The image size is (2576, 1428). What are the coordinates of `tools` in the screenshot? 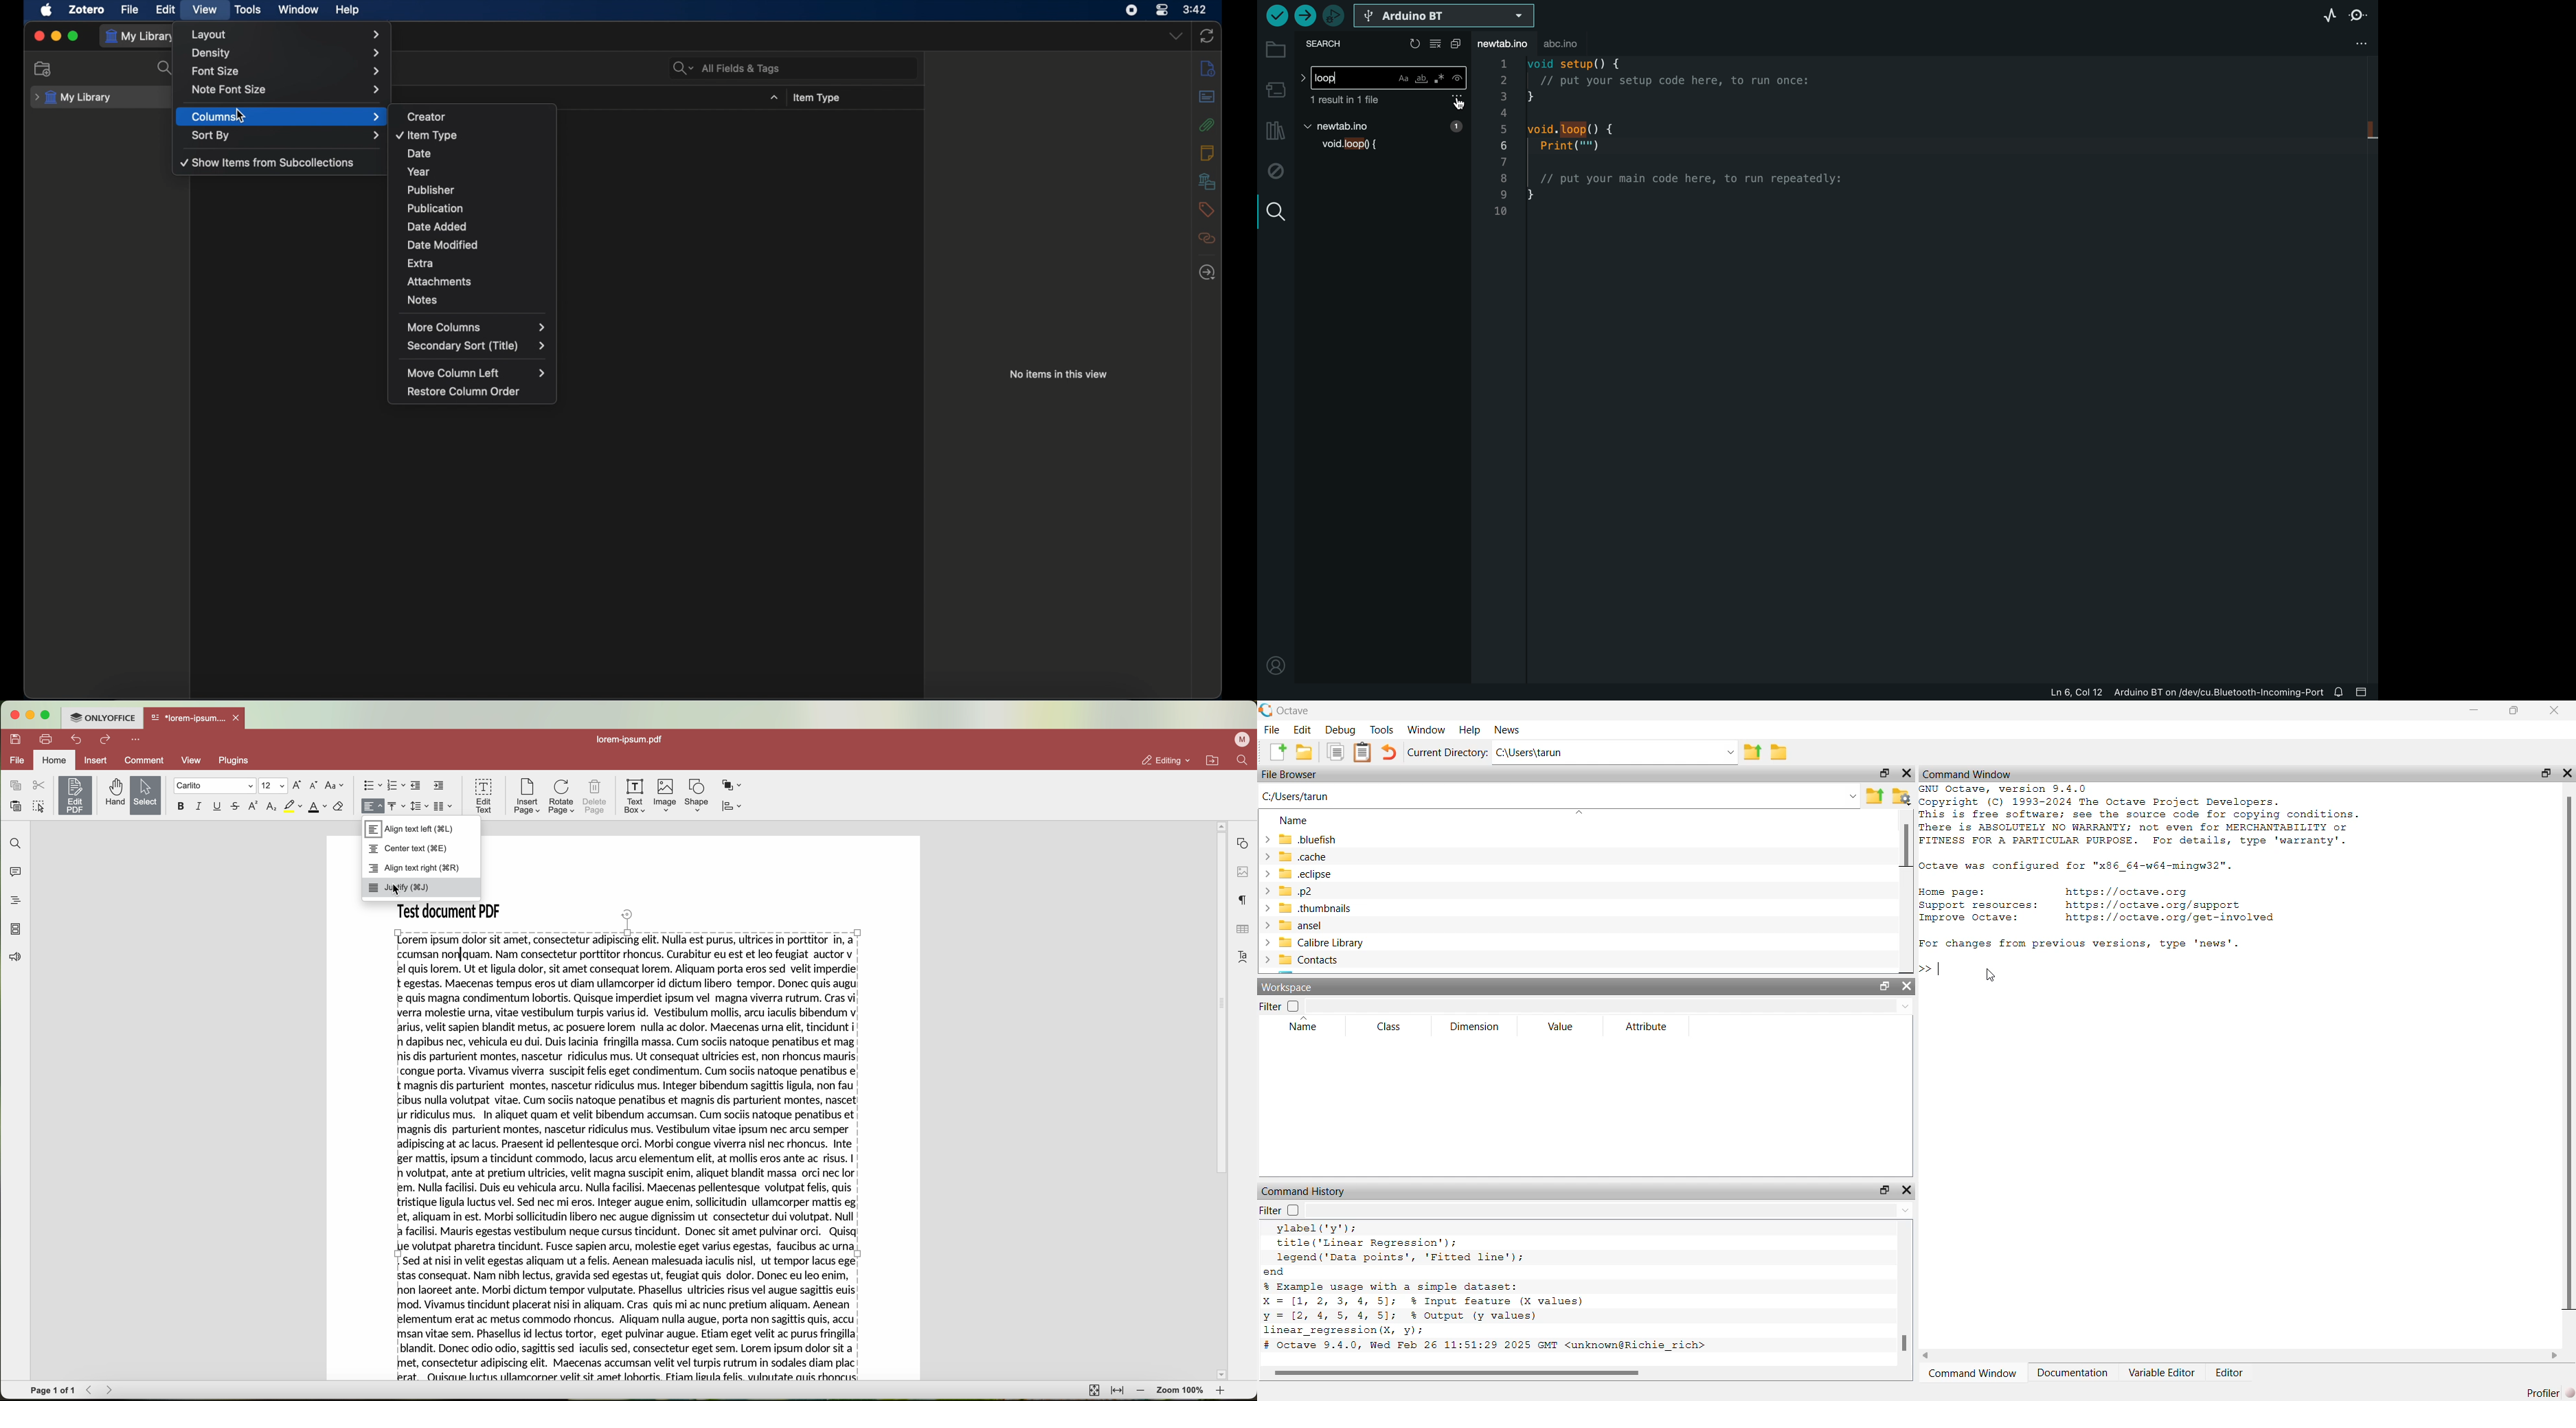 It's located at (248, 10).